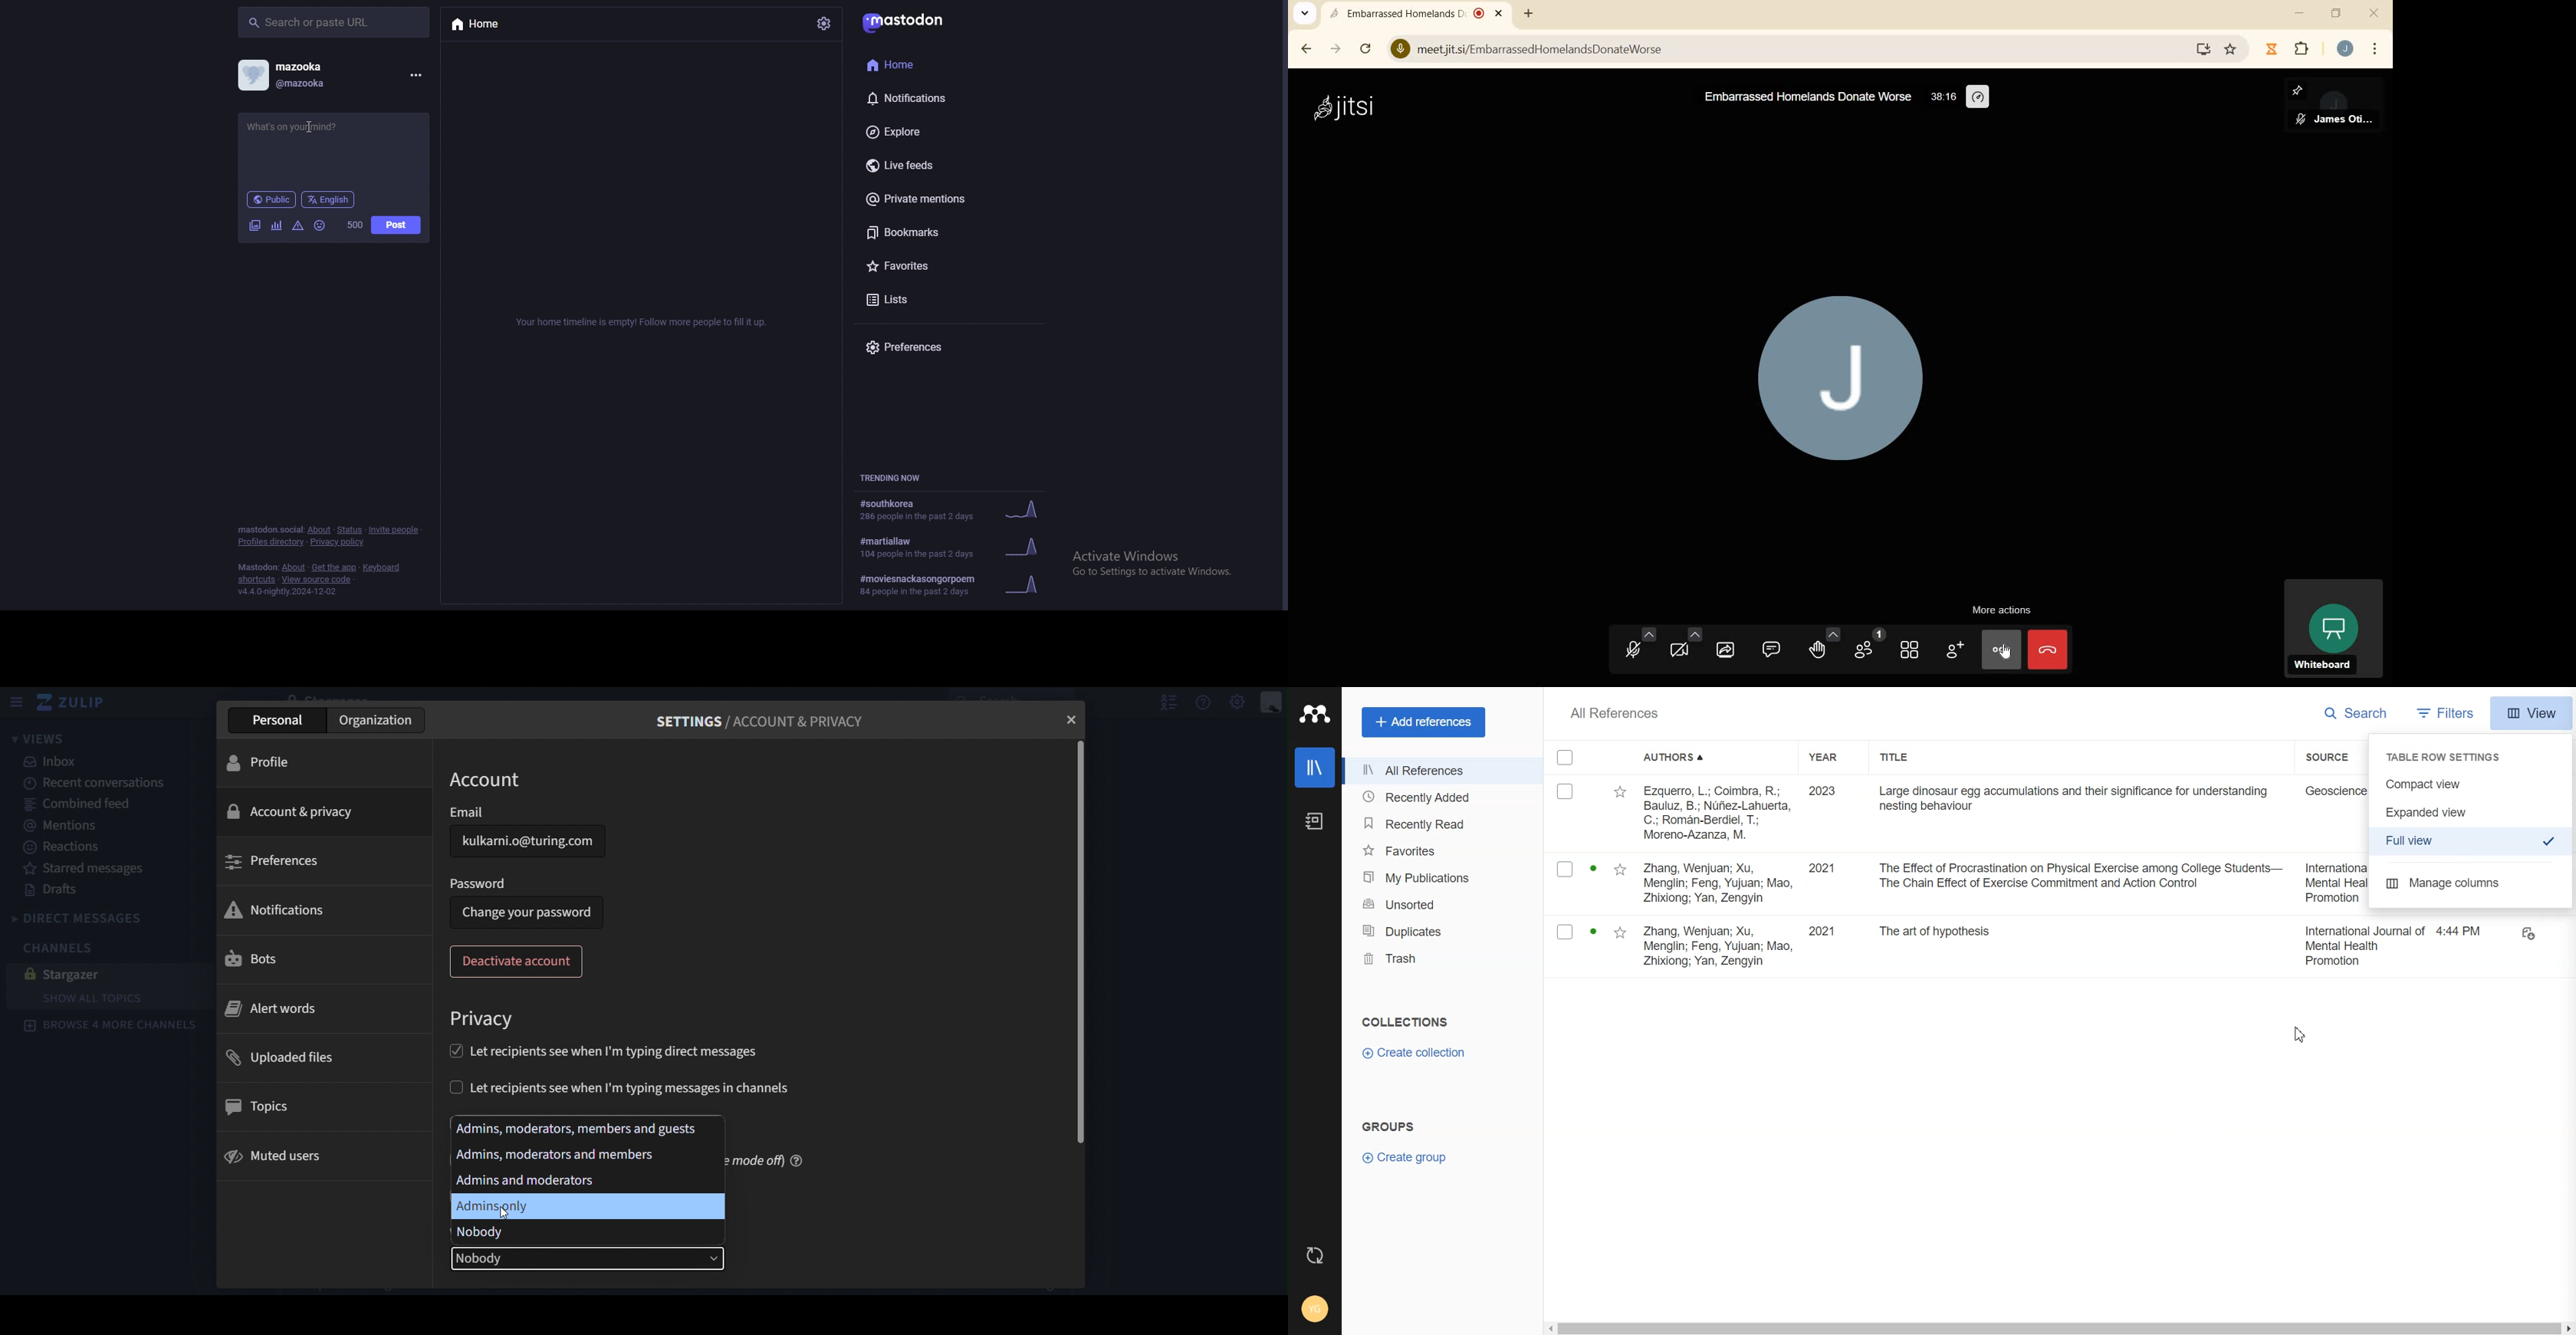 The width and height of the screenshot is (2576, 1344). What do you see at coordinates (1958, 884) in the screenshot?
I see `File` at bounding box center [1958, 884].